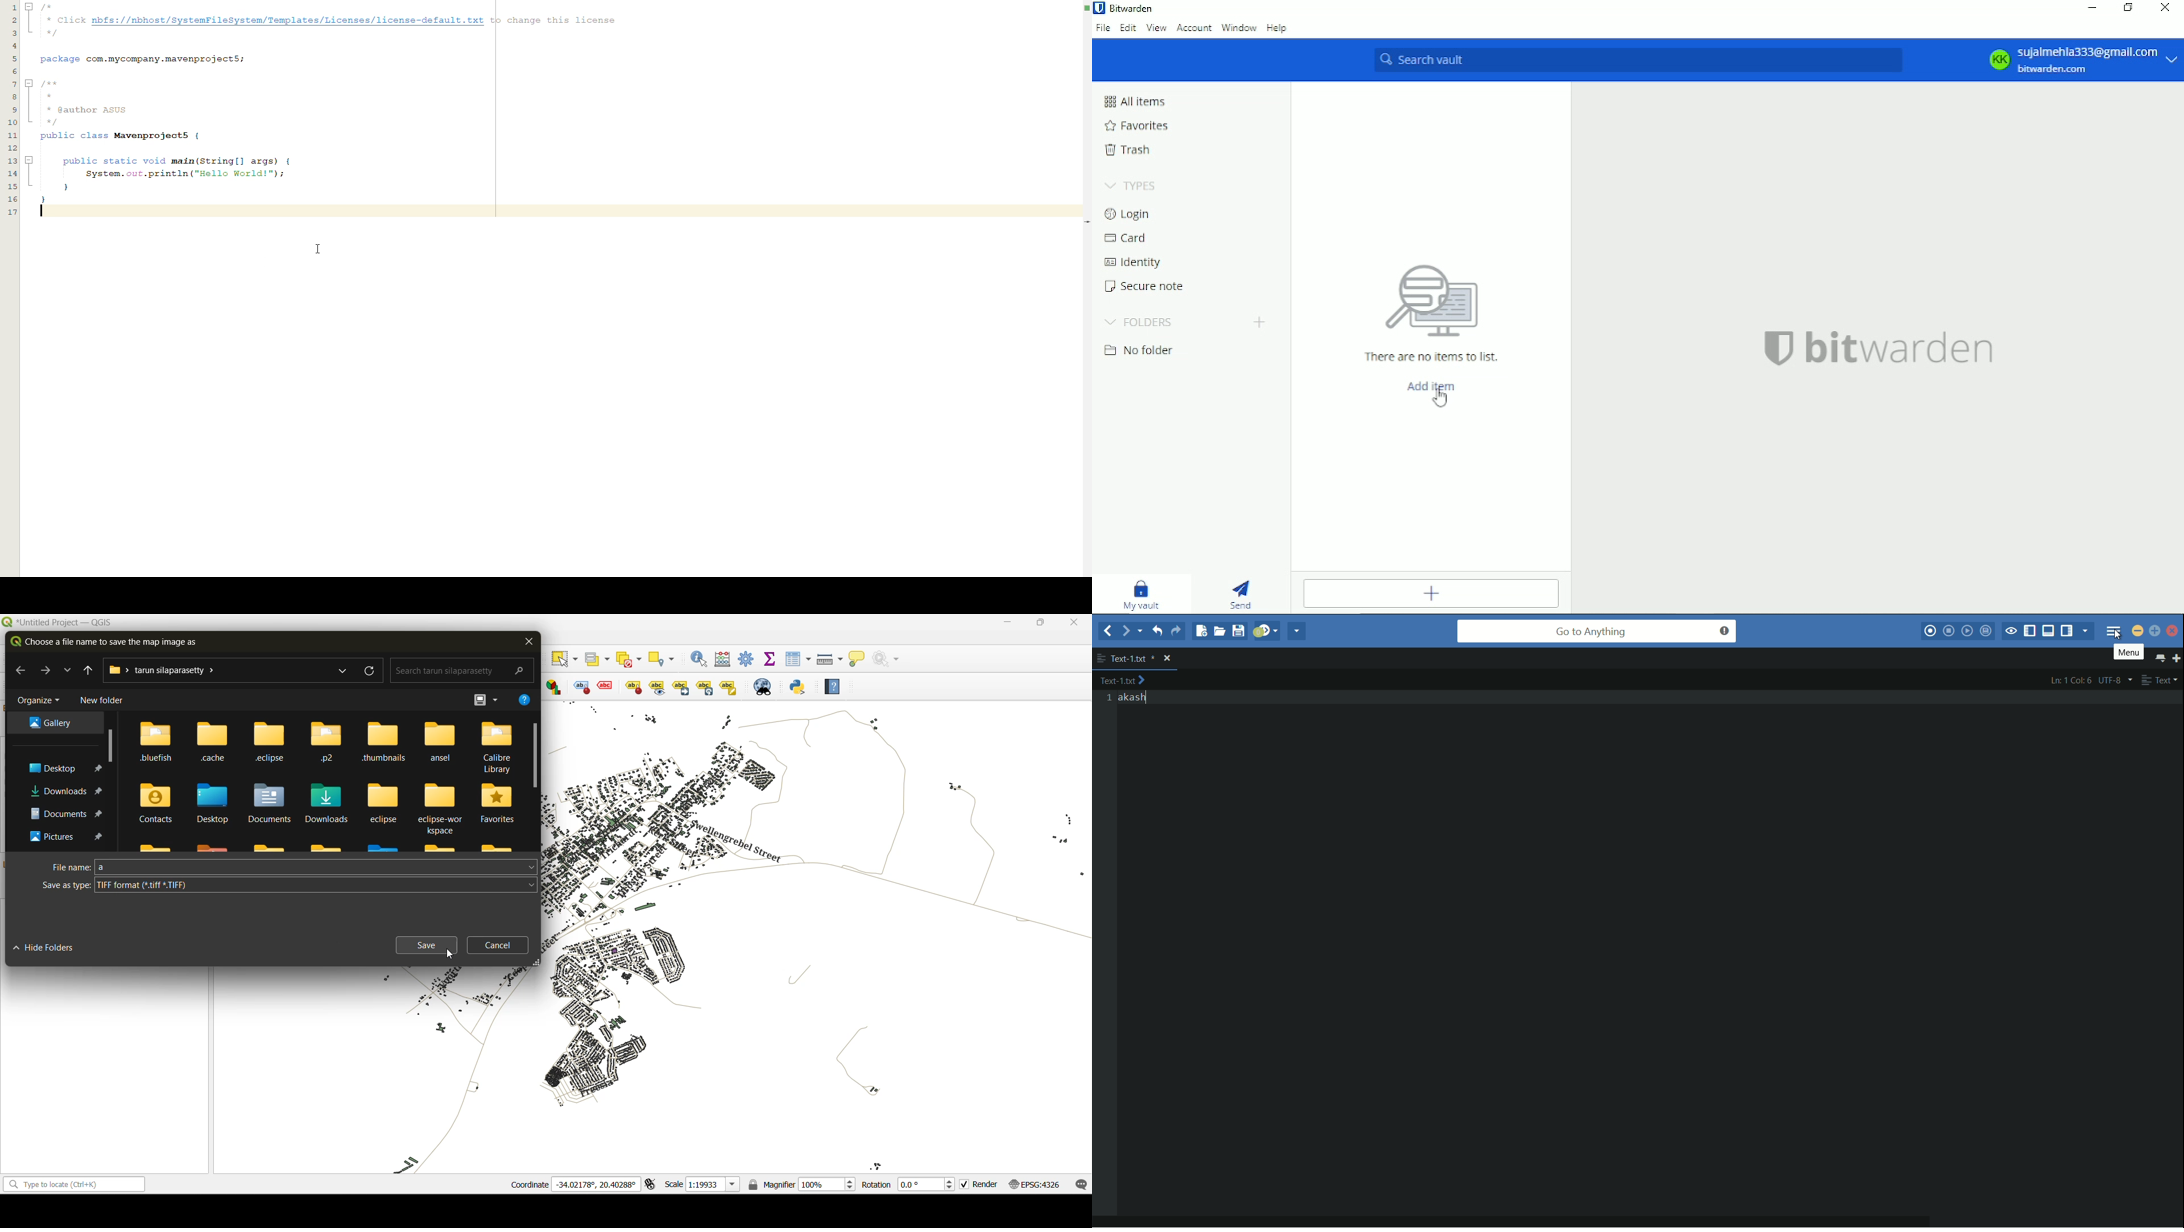 The height and width of the screenshot is (1232, 2184). Describe the element at coordinates (1193, 29) in the screenshot. I see `Account` at that location.